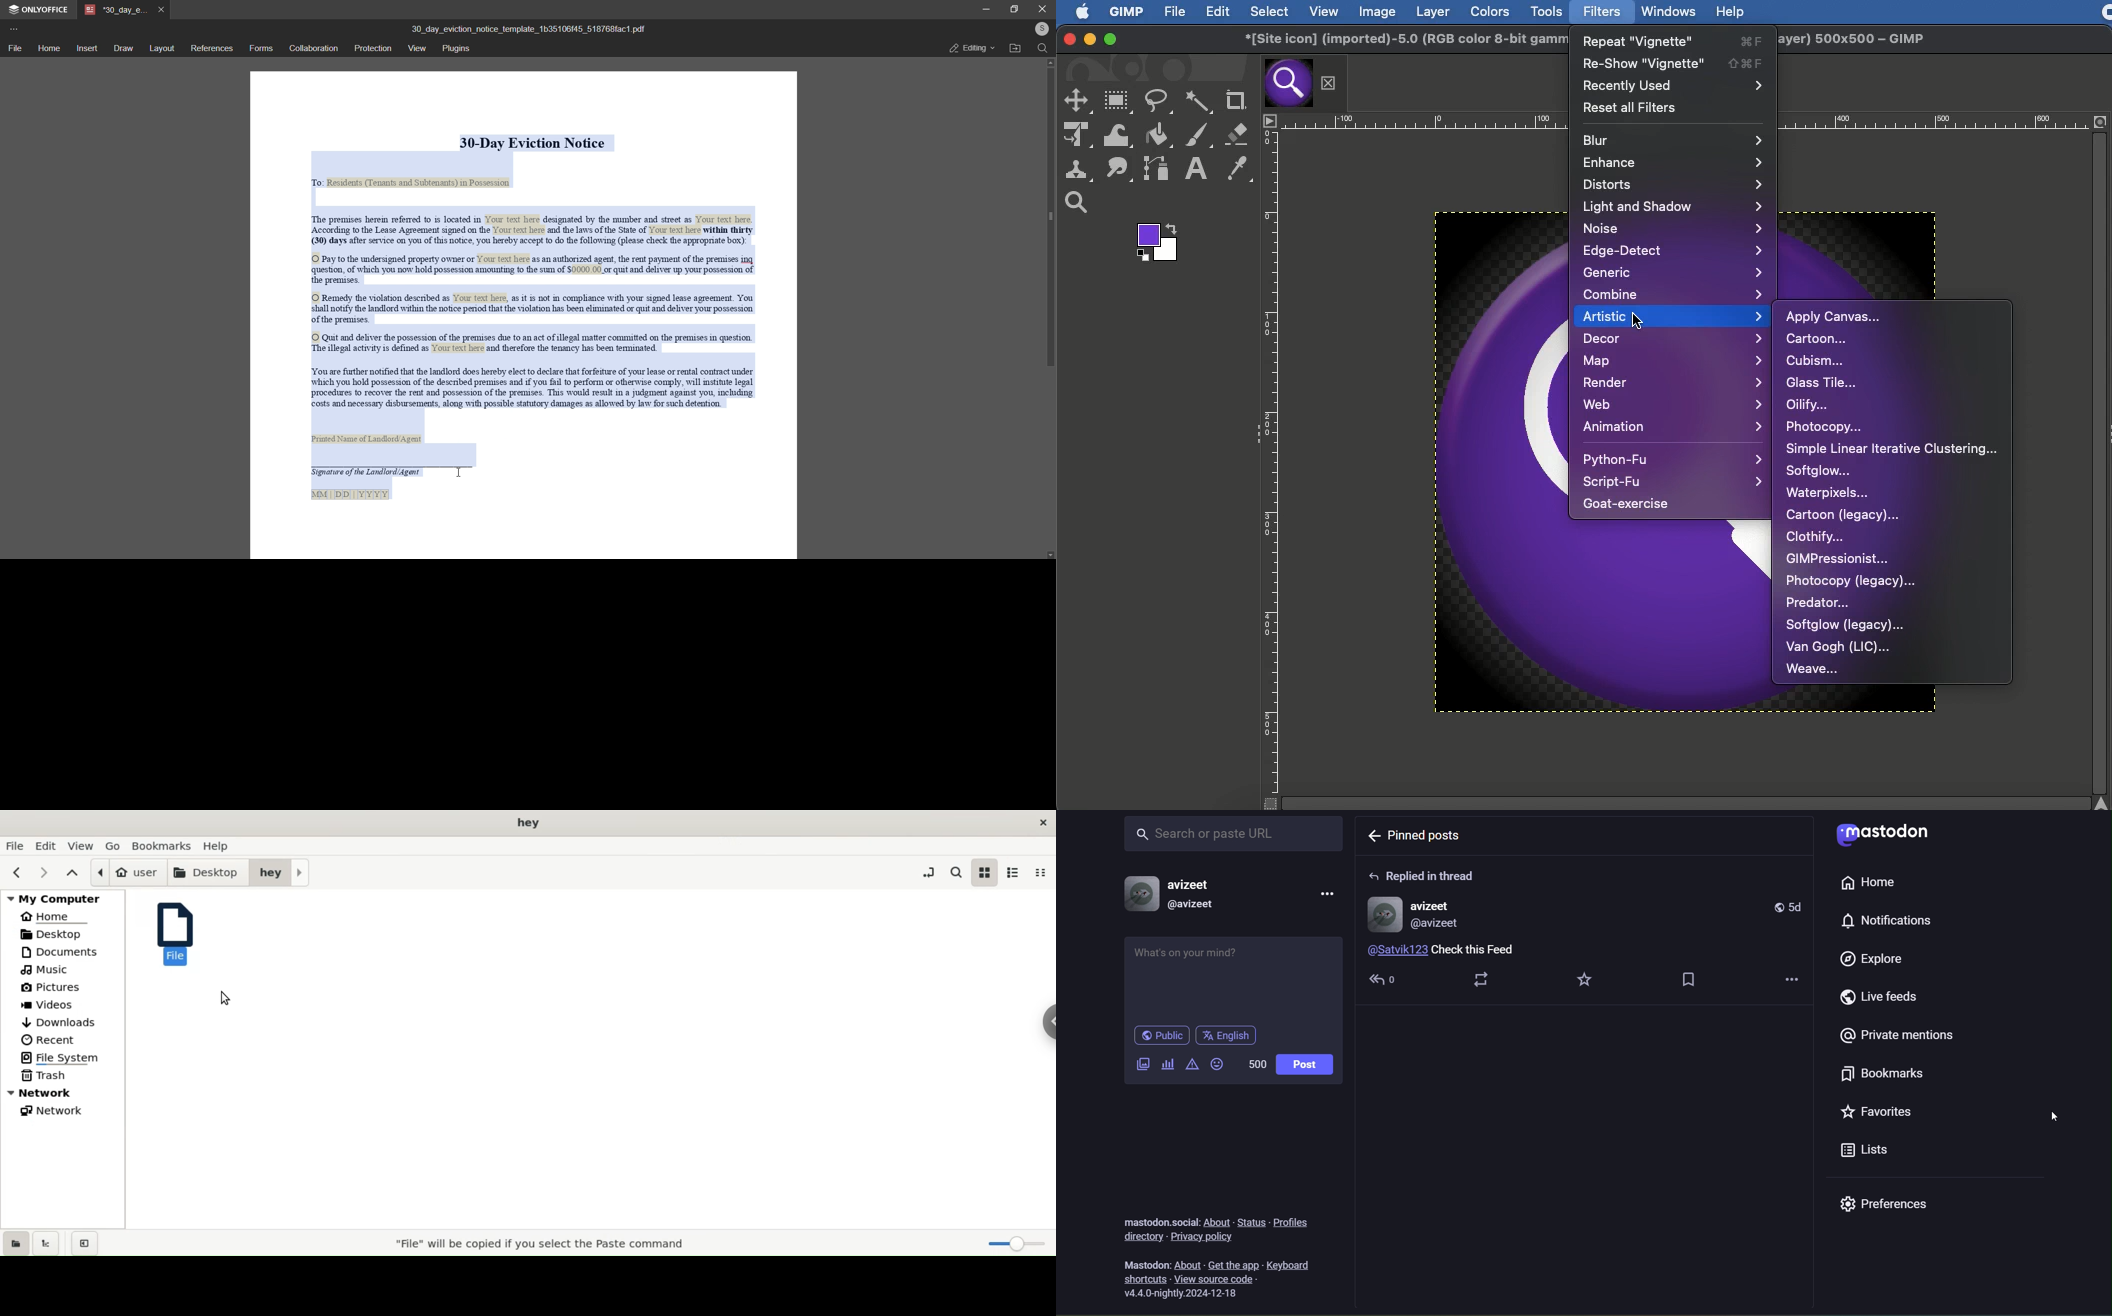  I want to click on logo, so click(1881, 834).